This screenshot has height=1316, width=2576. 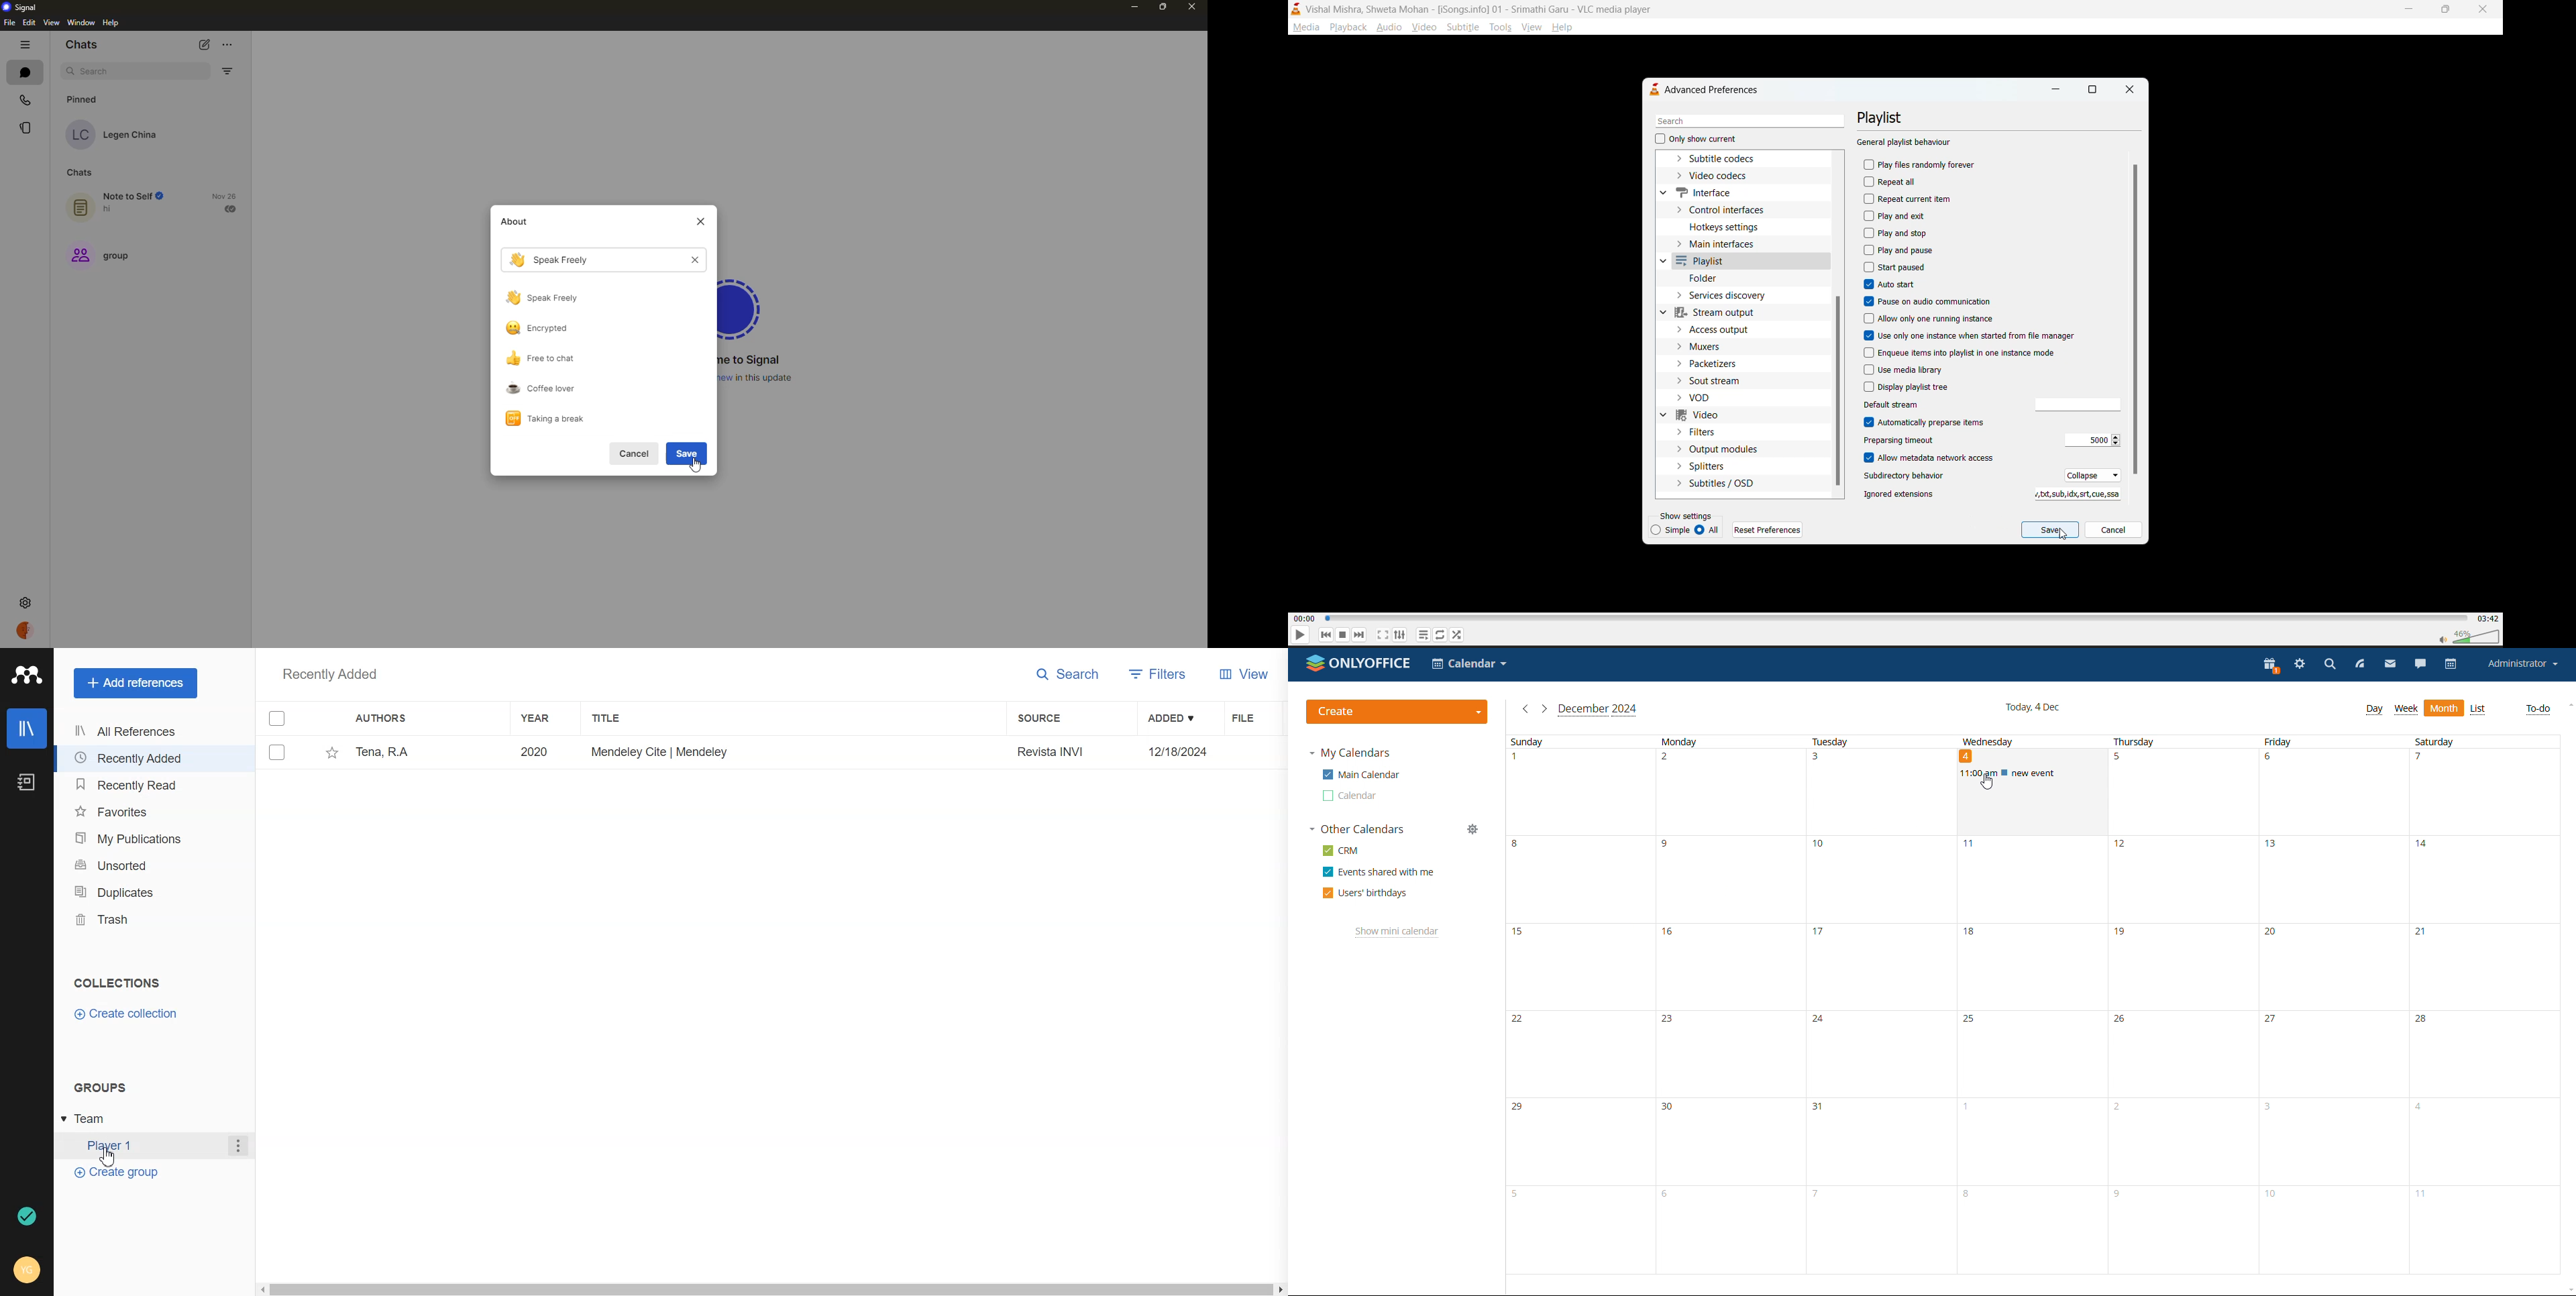 I want to click on pinned, so click(x=86, y=99).